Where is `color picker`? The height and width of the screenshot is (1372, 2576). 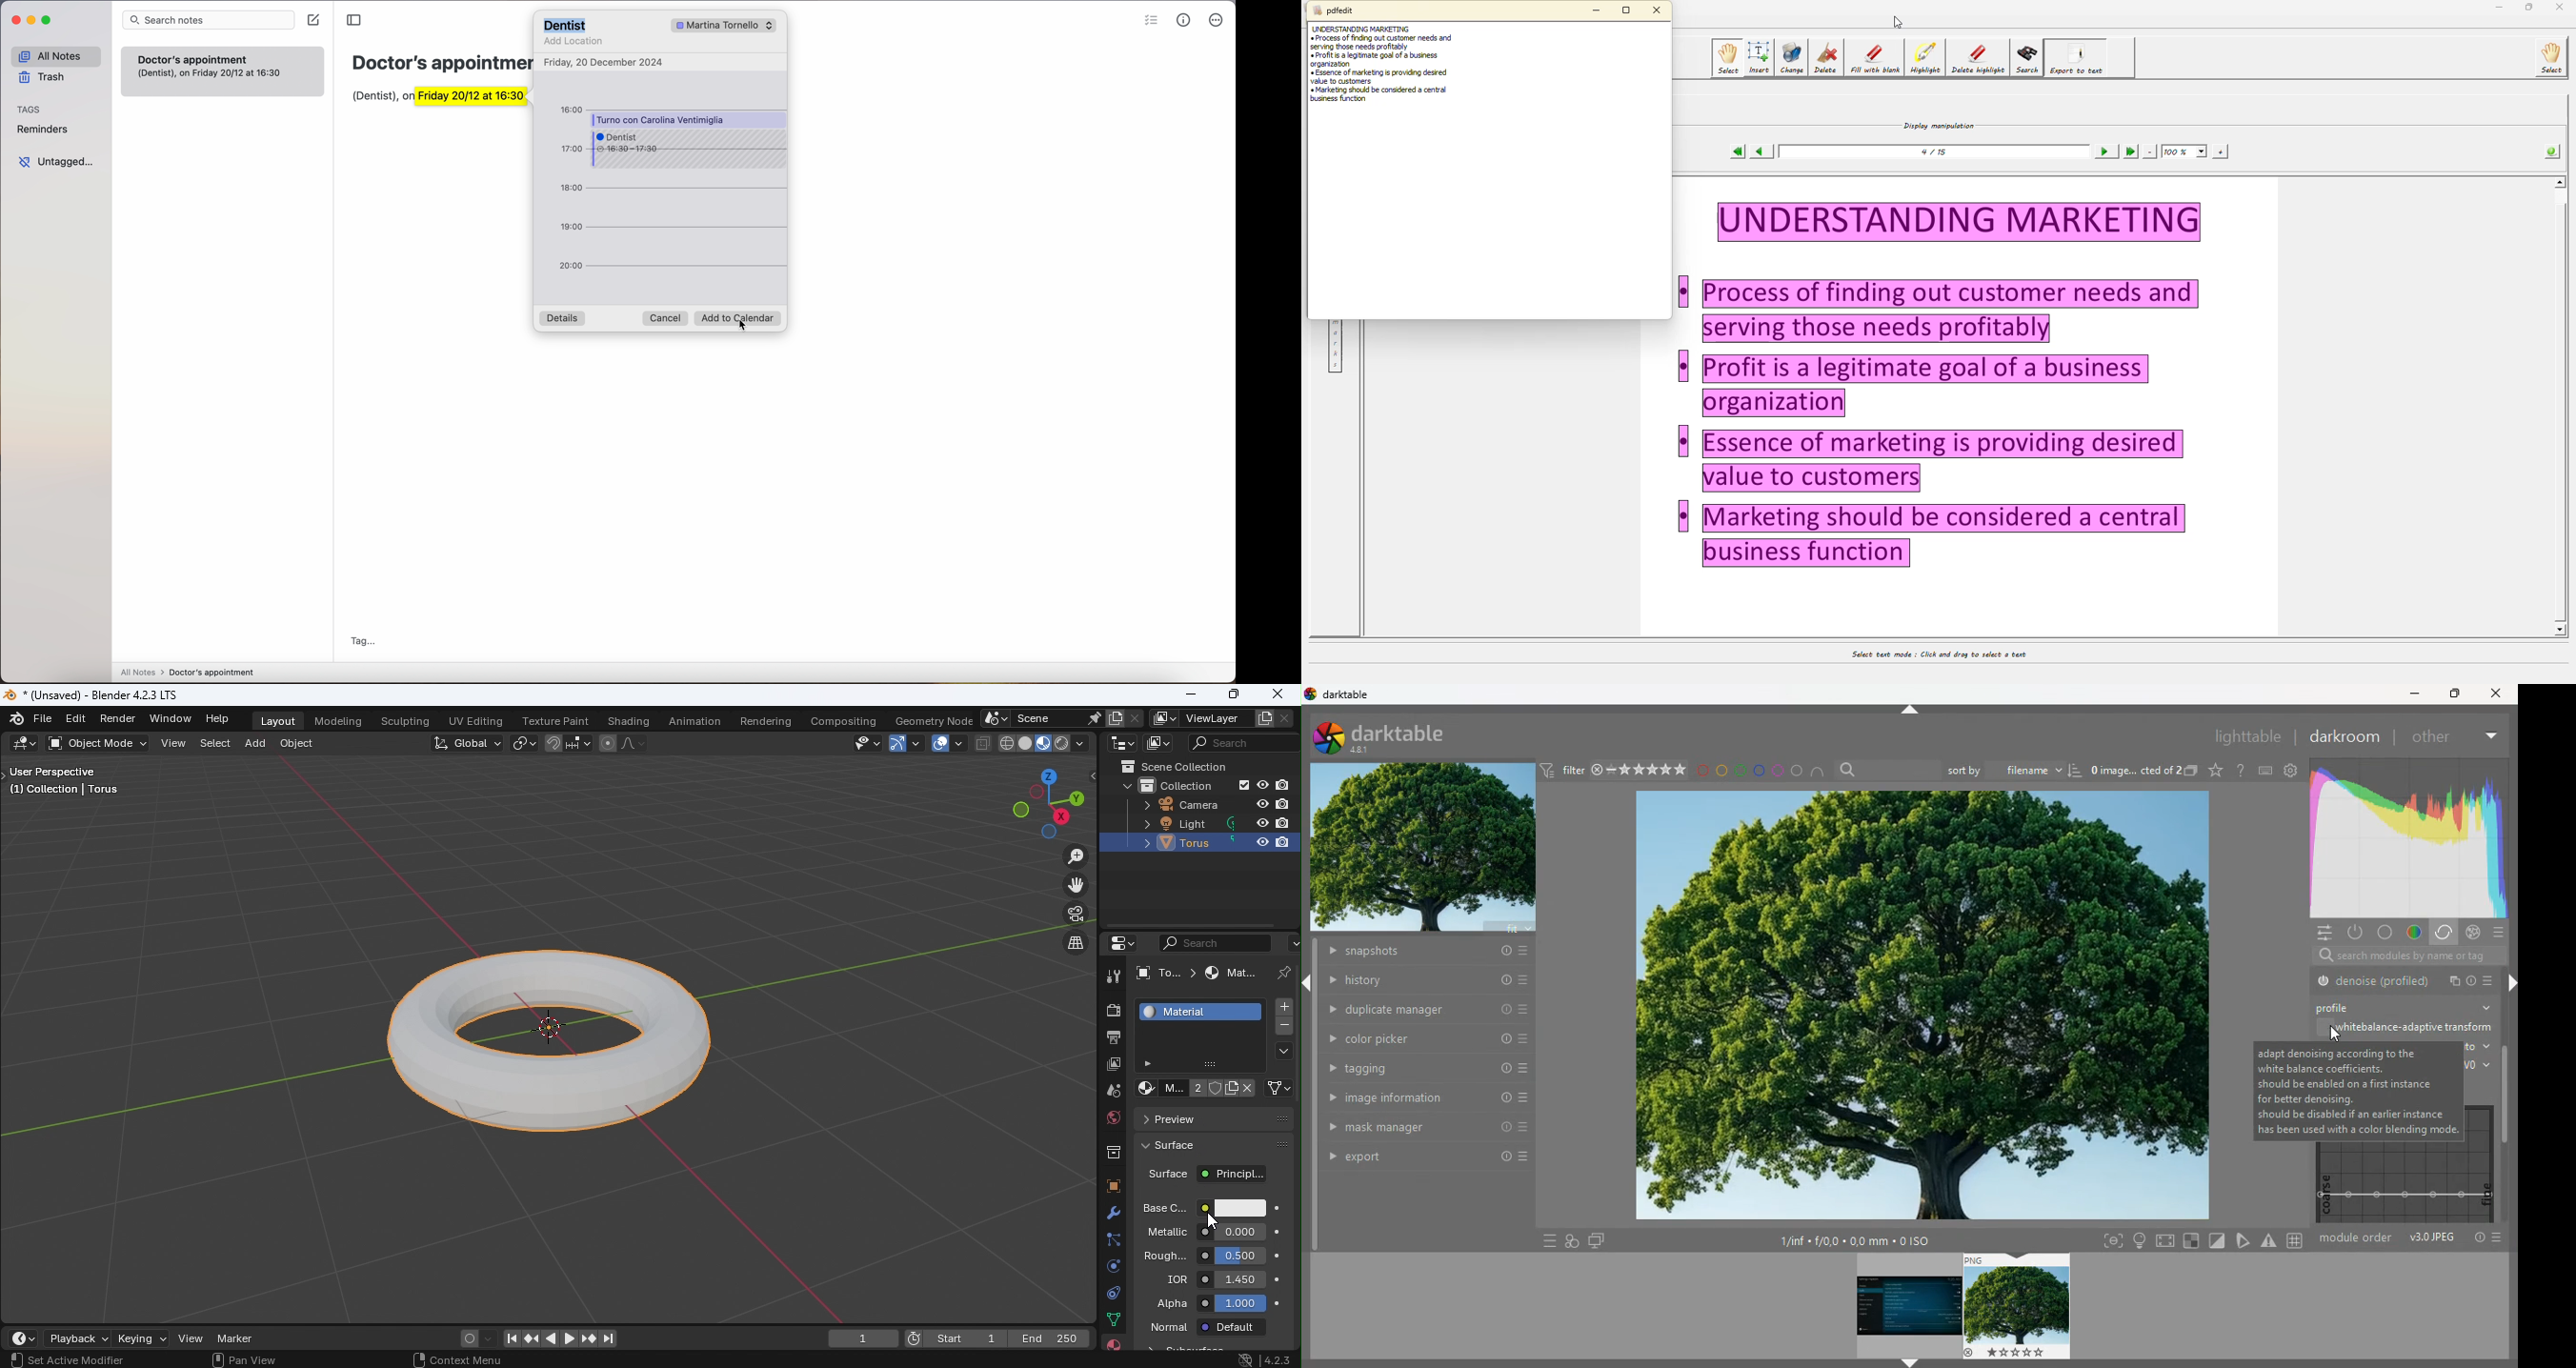
color picker is located at coordinates (1419, 1038).